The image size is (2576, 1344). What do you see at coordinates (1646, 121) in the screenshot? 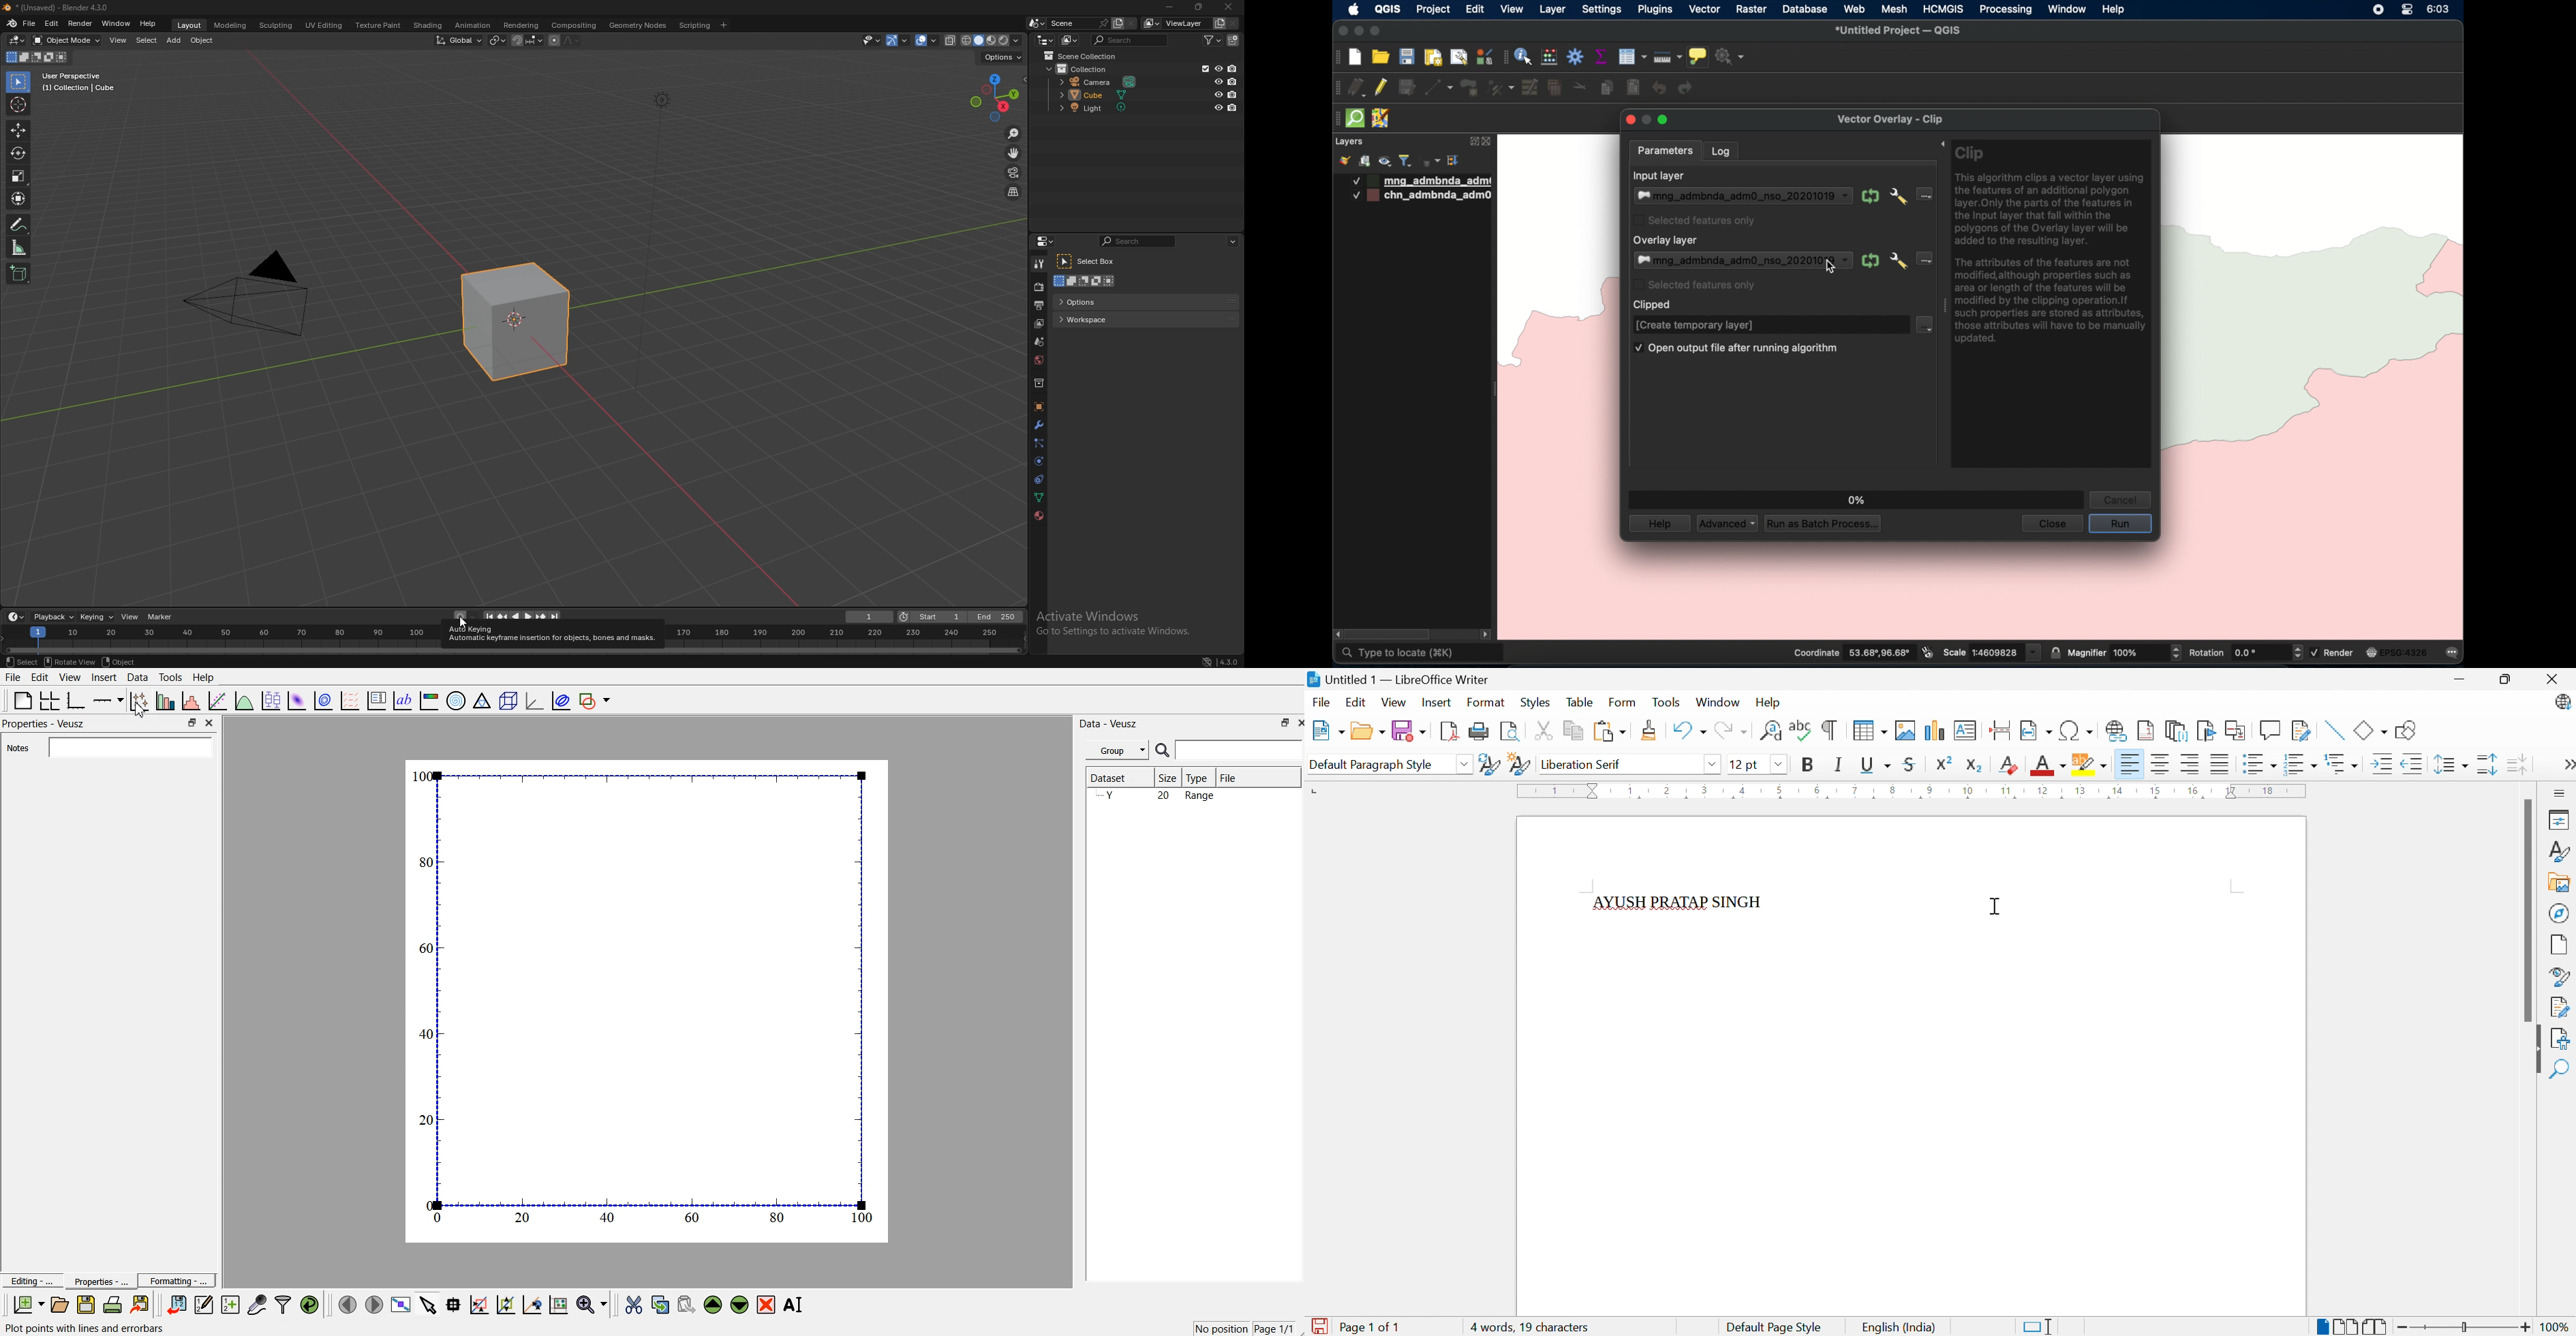
I see `inactive minimize button` at bounding box center [1646, 121].